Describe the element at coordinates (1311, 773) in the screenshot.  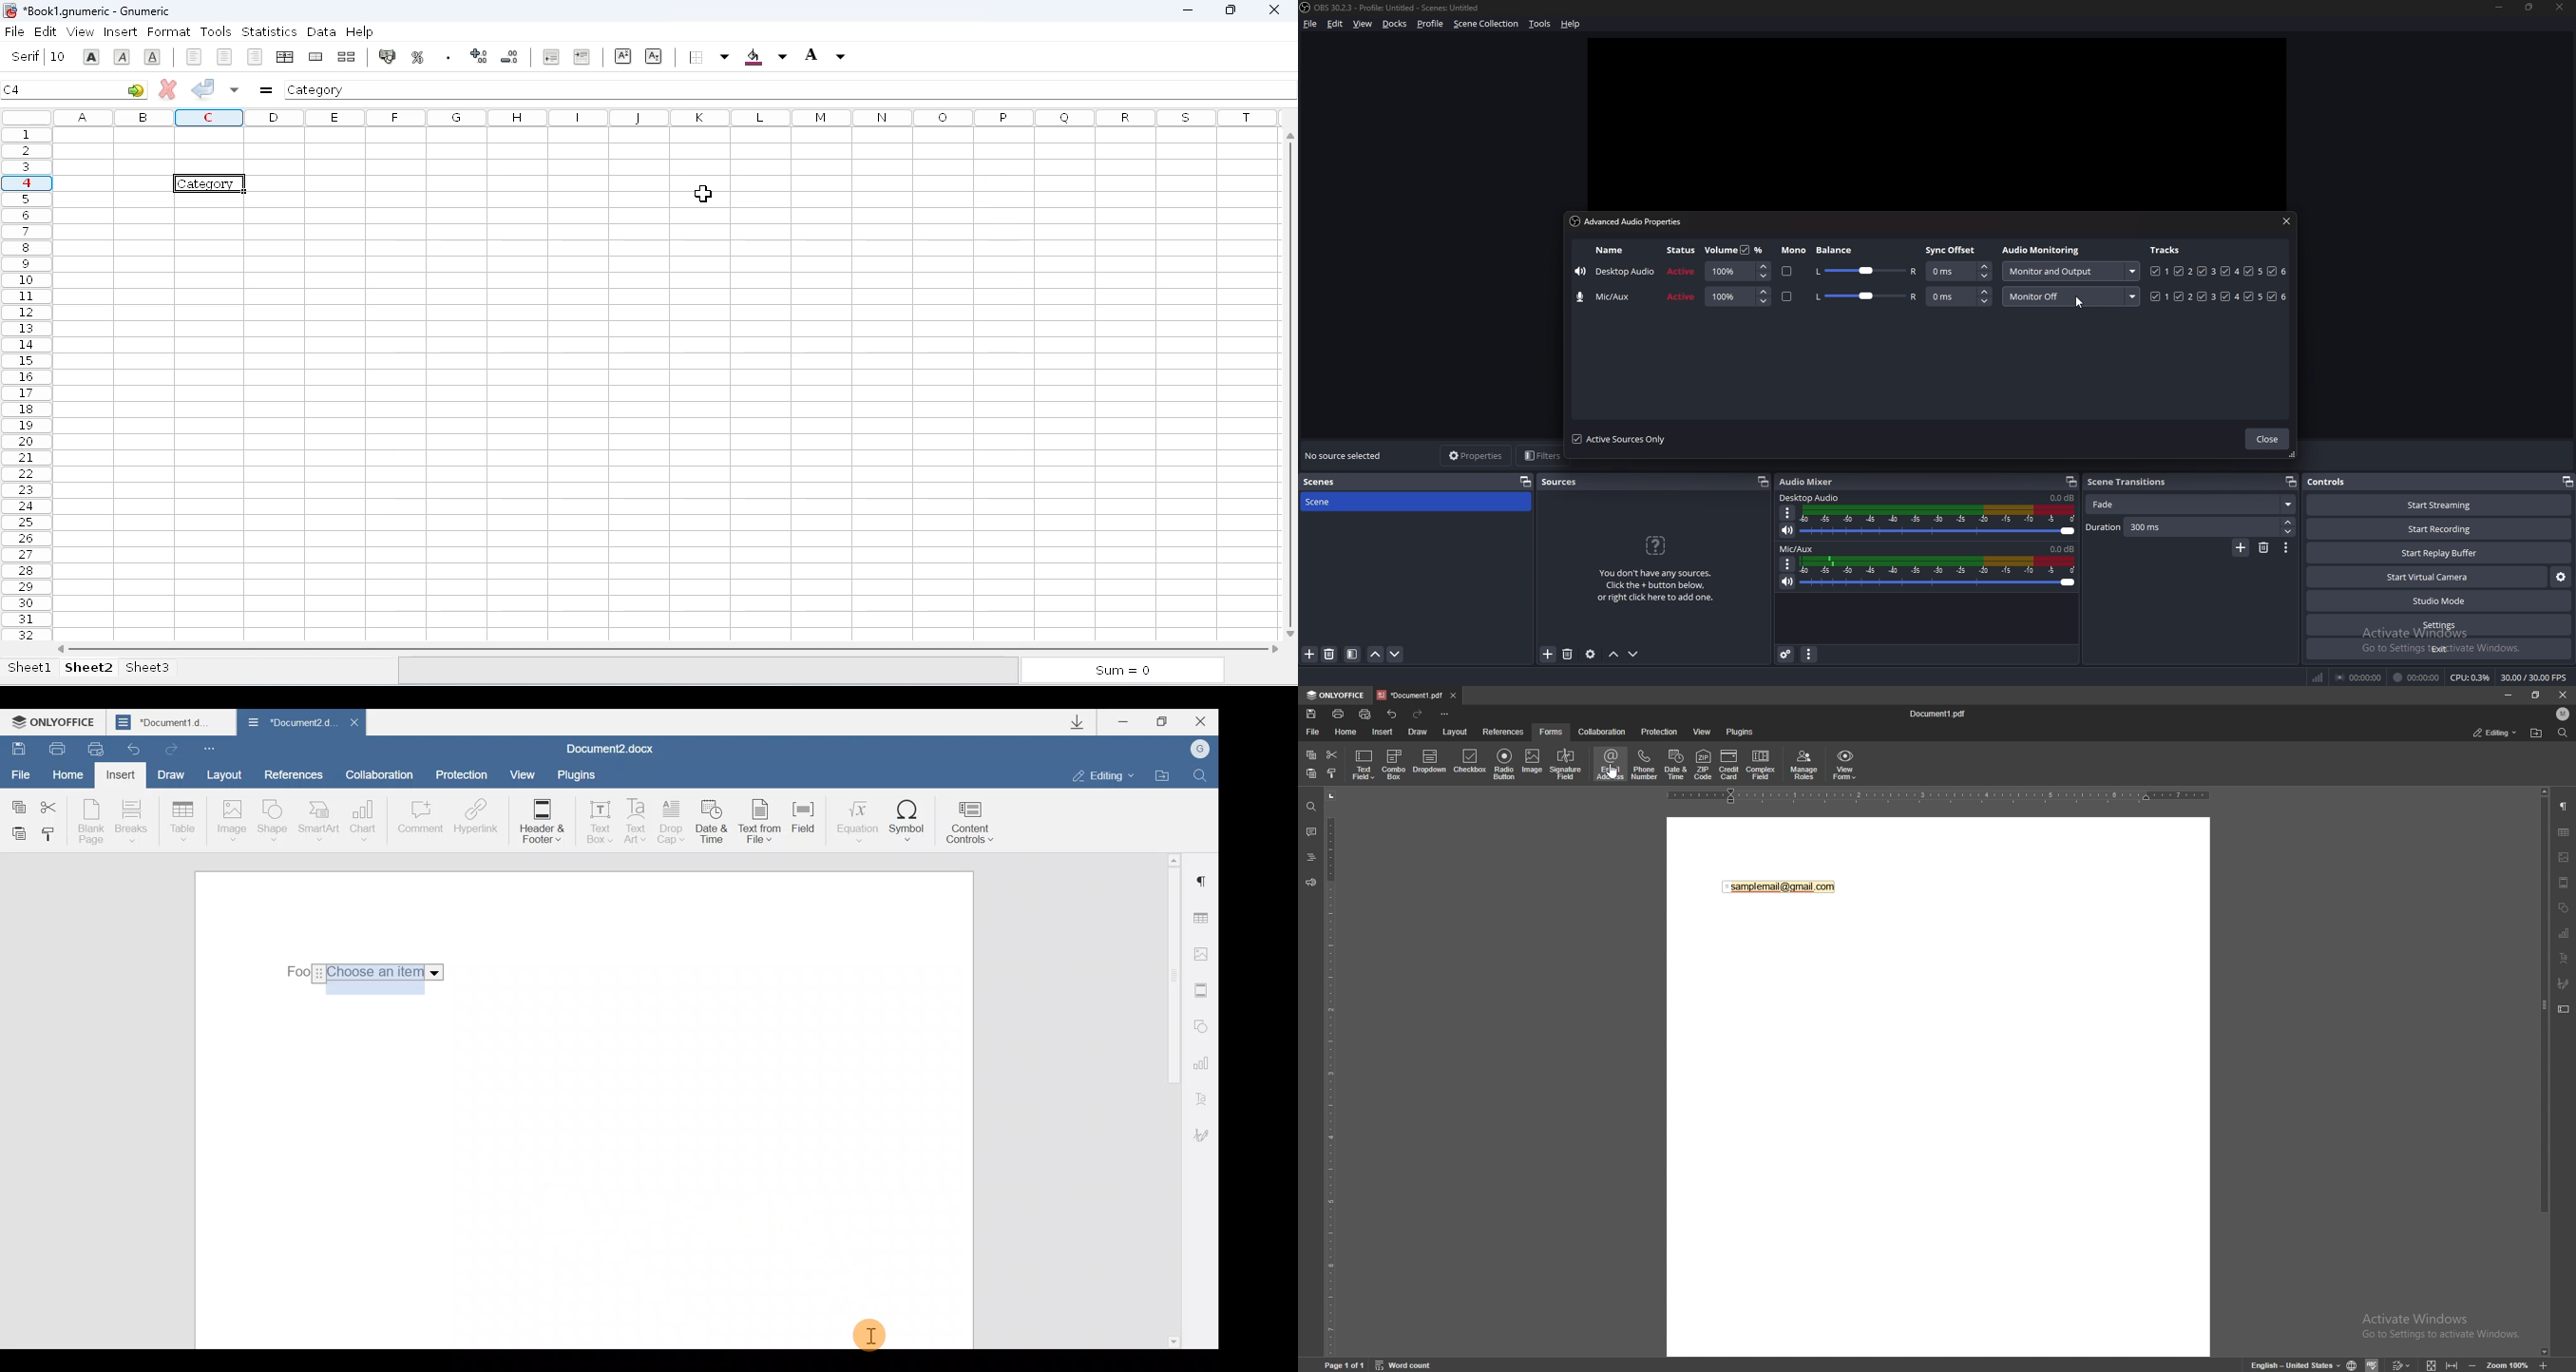
I see `paste` at that location.